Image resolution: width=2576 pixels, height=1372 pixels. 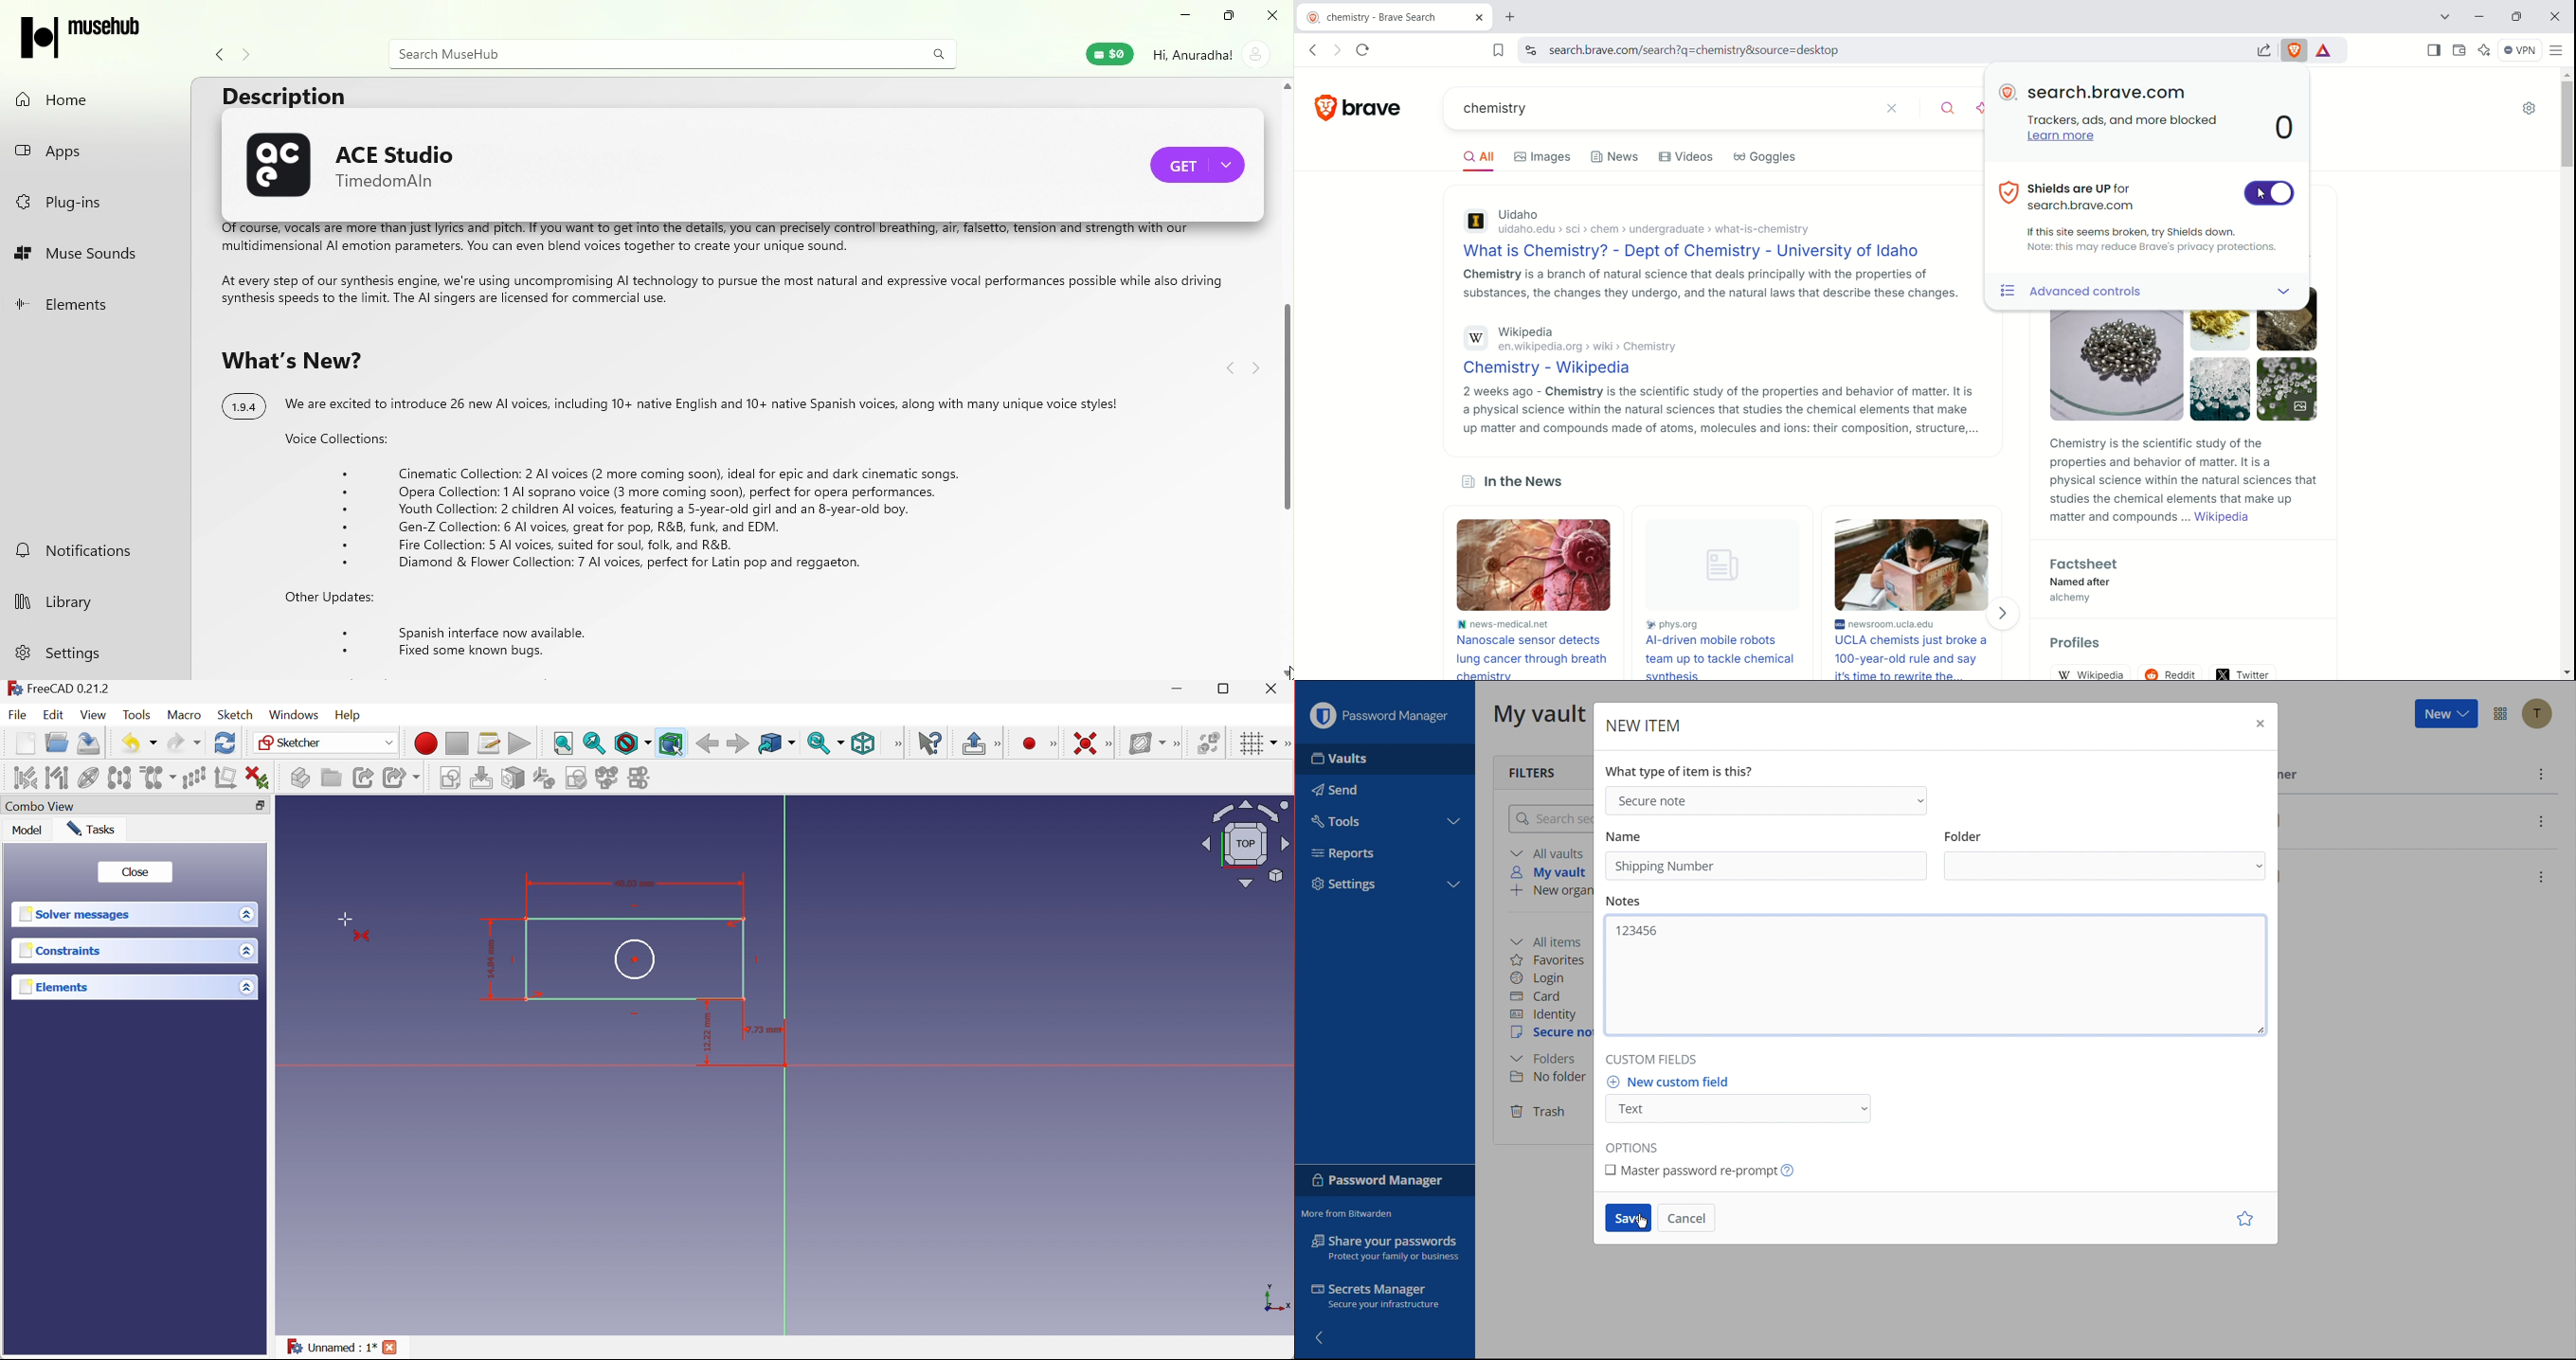 What do you see at coordinates (2105, 854) in the screenshot?
I see `Folder` at bounding box center [2105, 854].